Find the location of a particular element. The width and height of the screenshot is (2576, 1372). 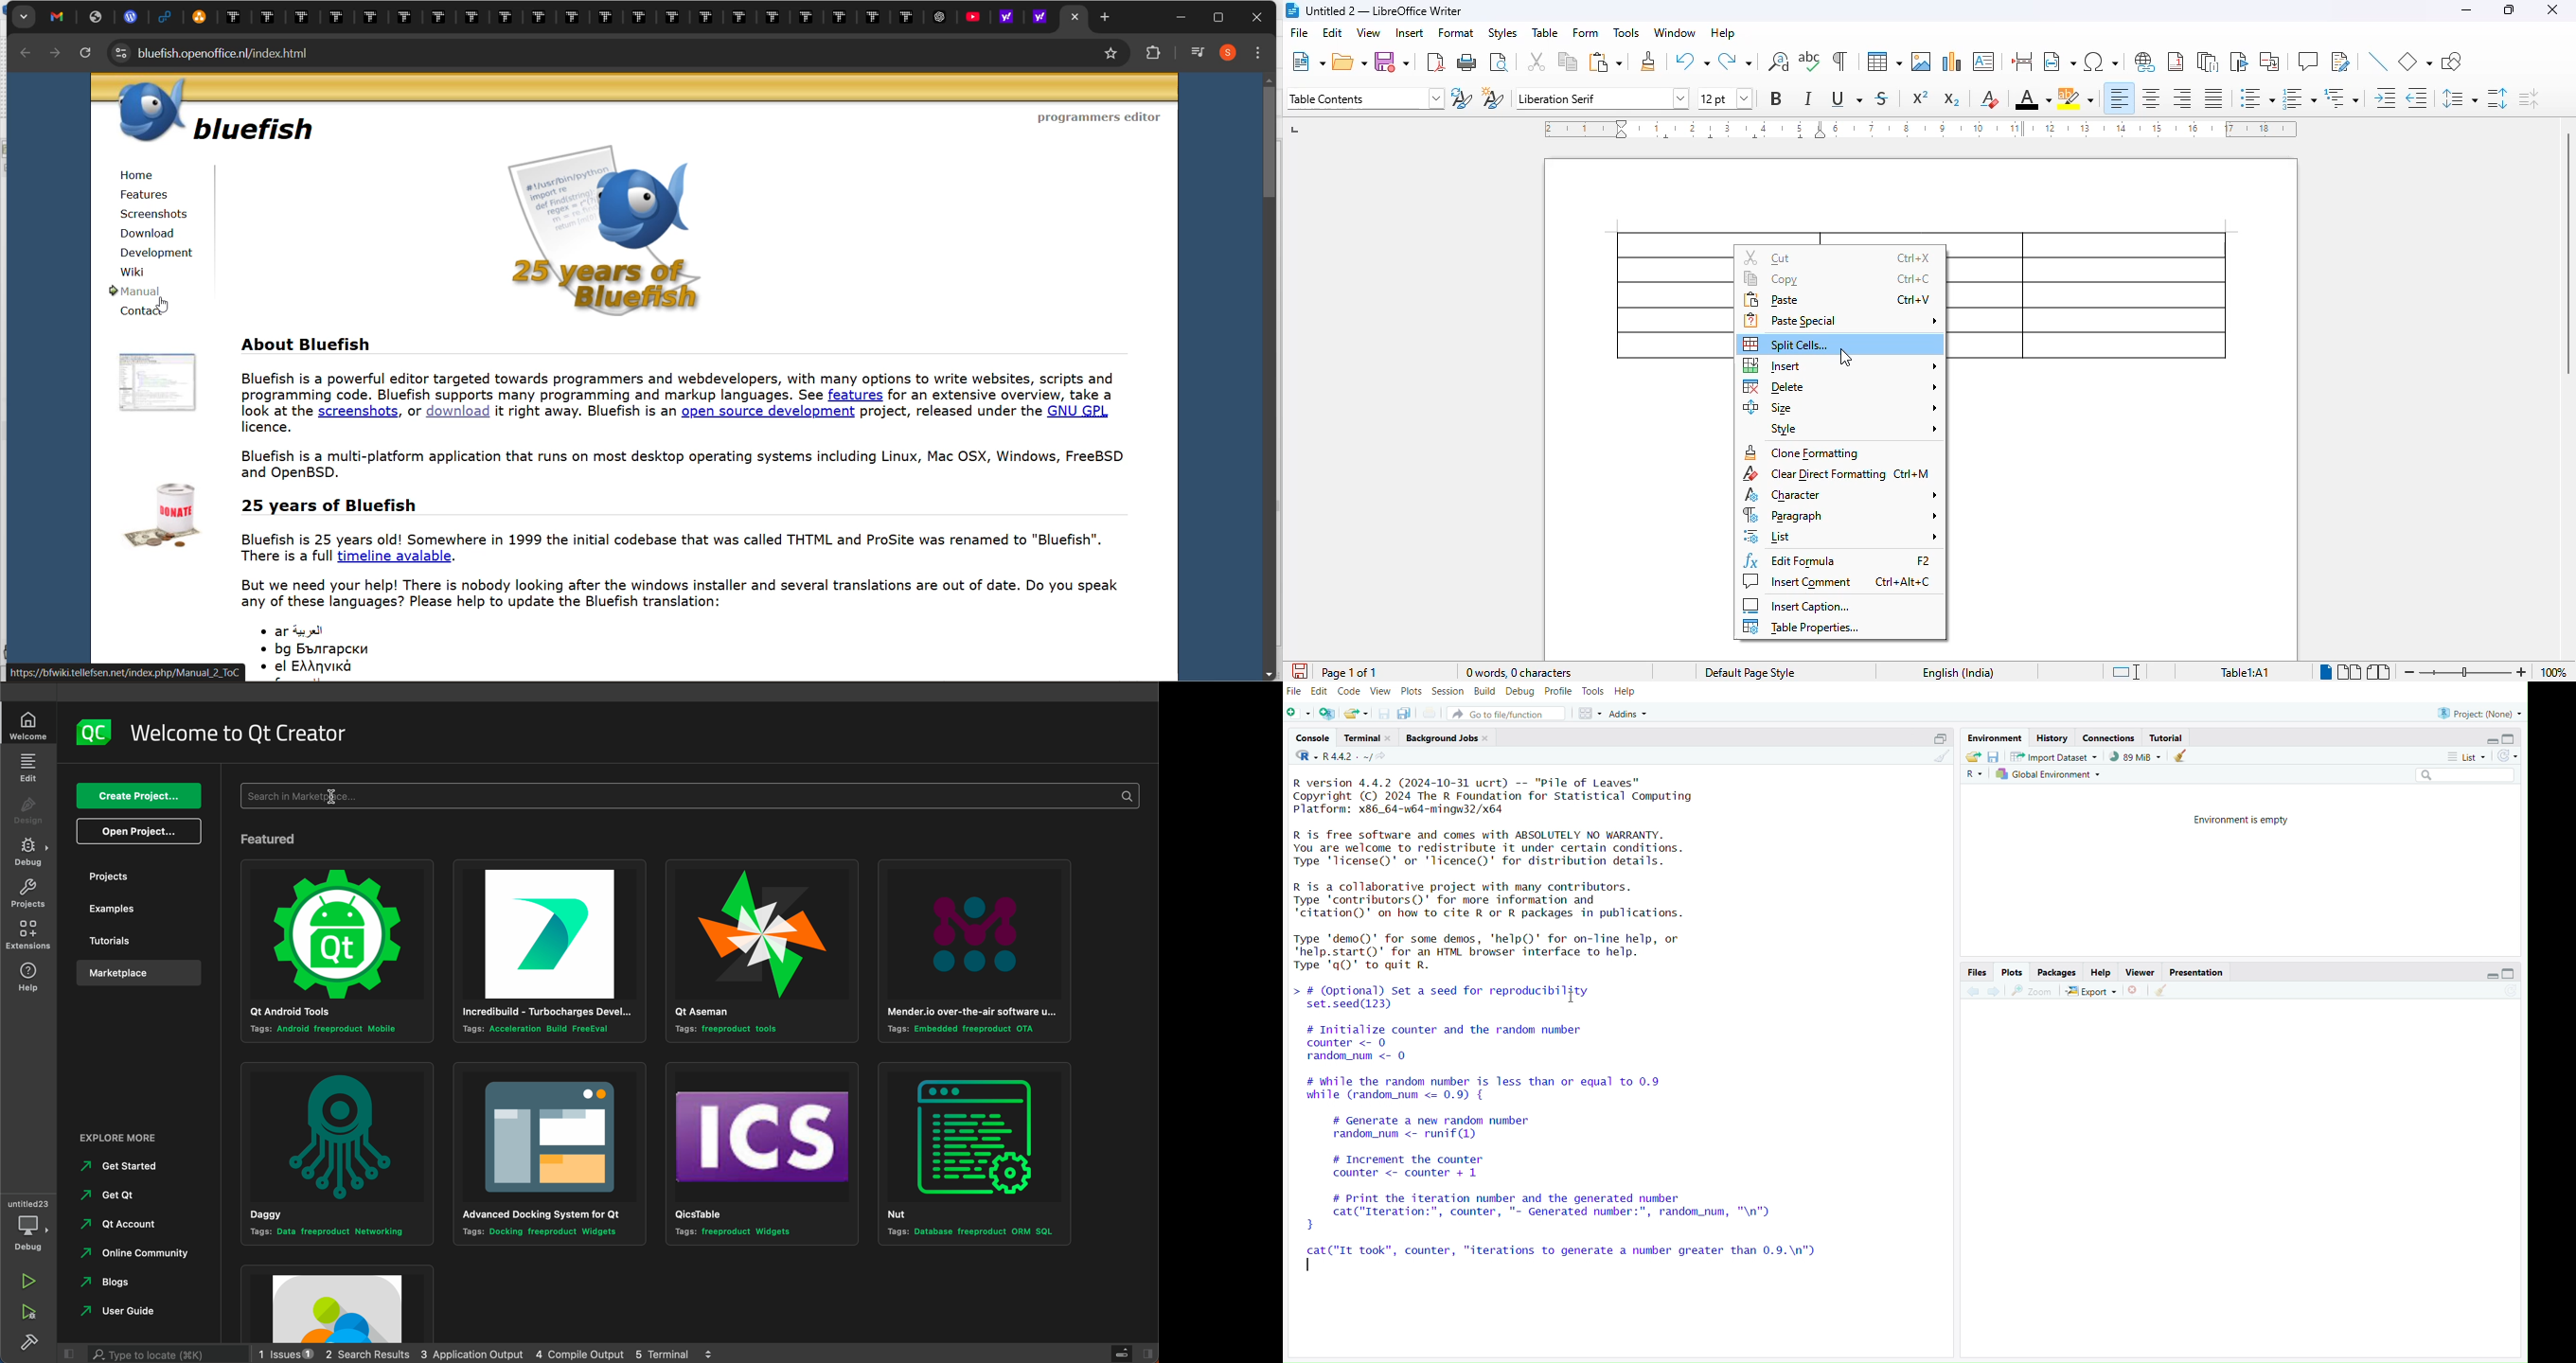

Go to file/function is located at coordinates (1511, 712).